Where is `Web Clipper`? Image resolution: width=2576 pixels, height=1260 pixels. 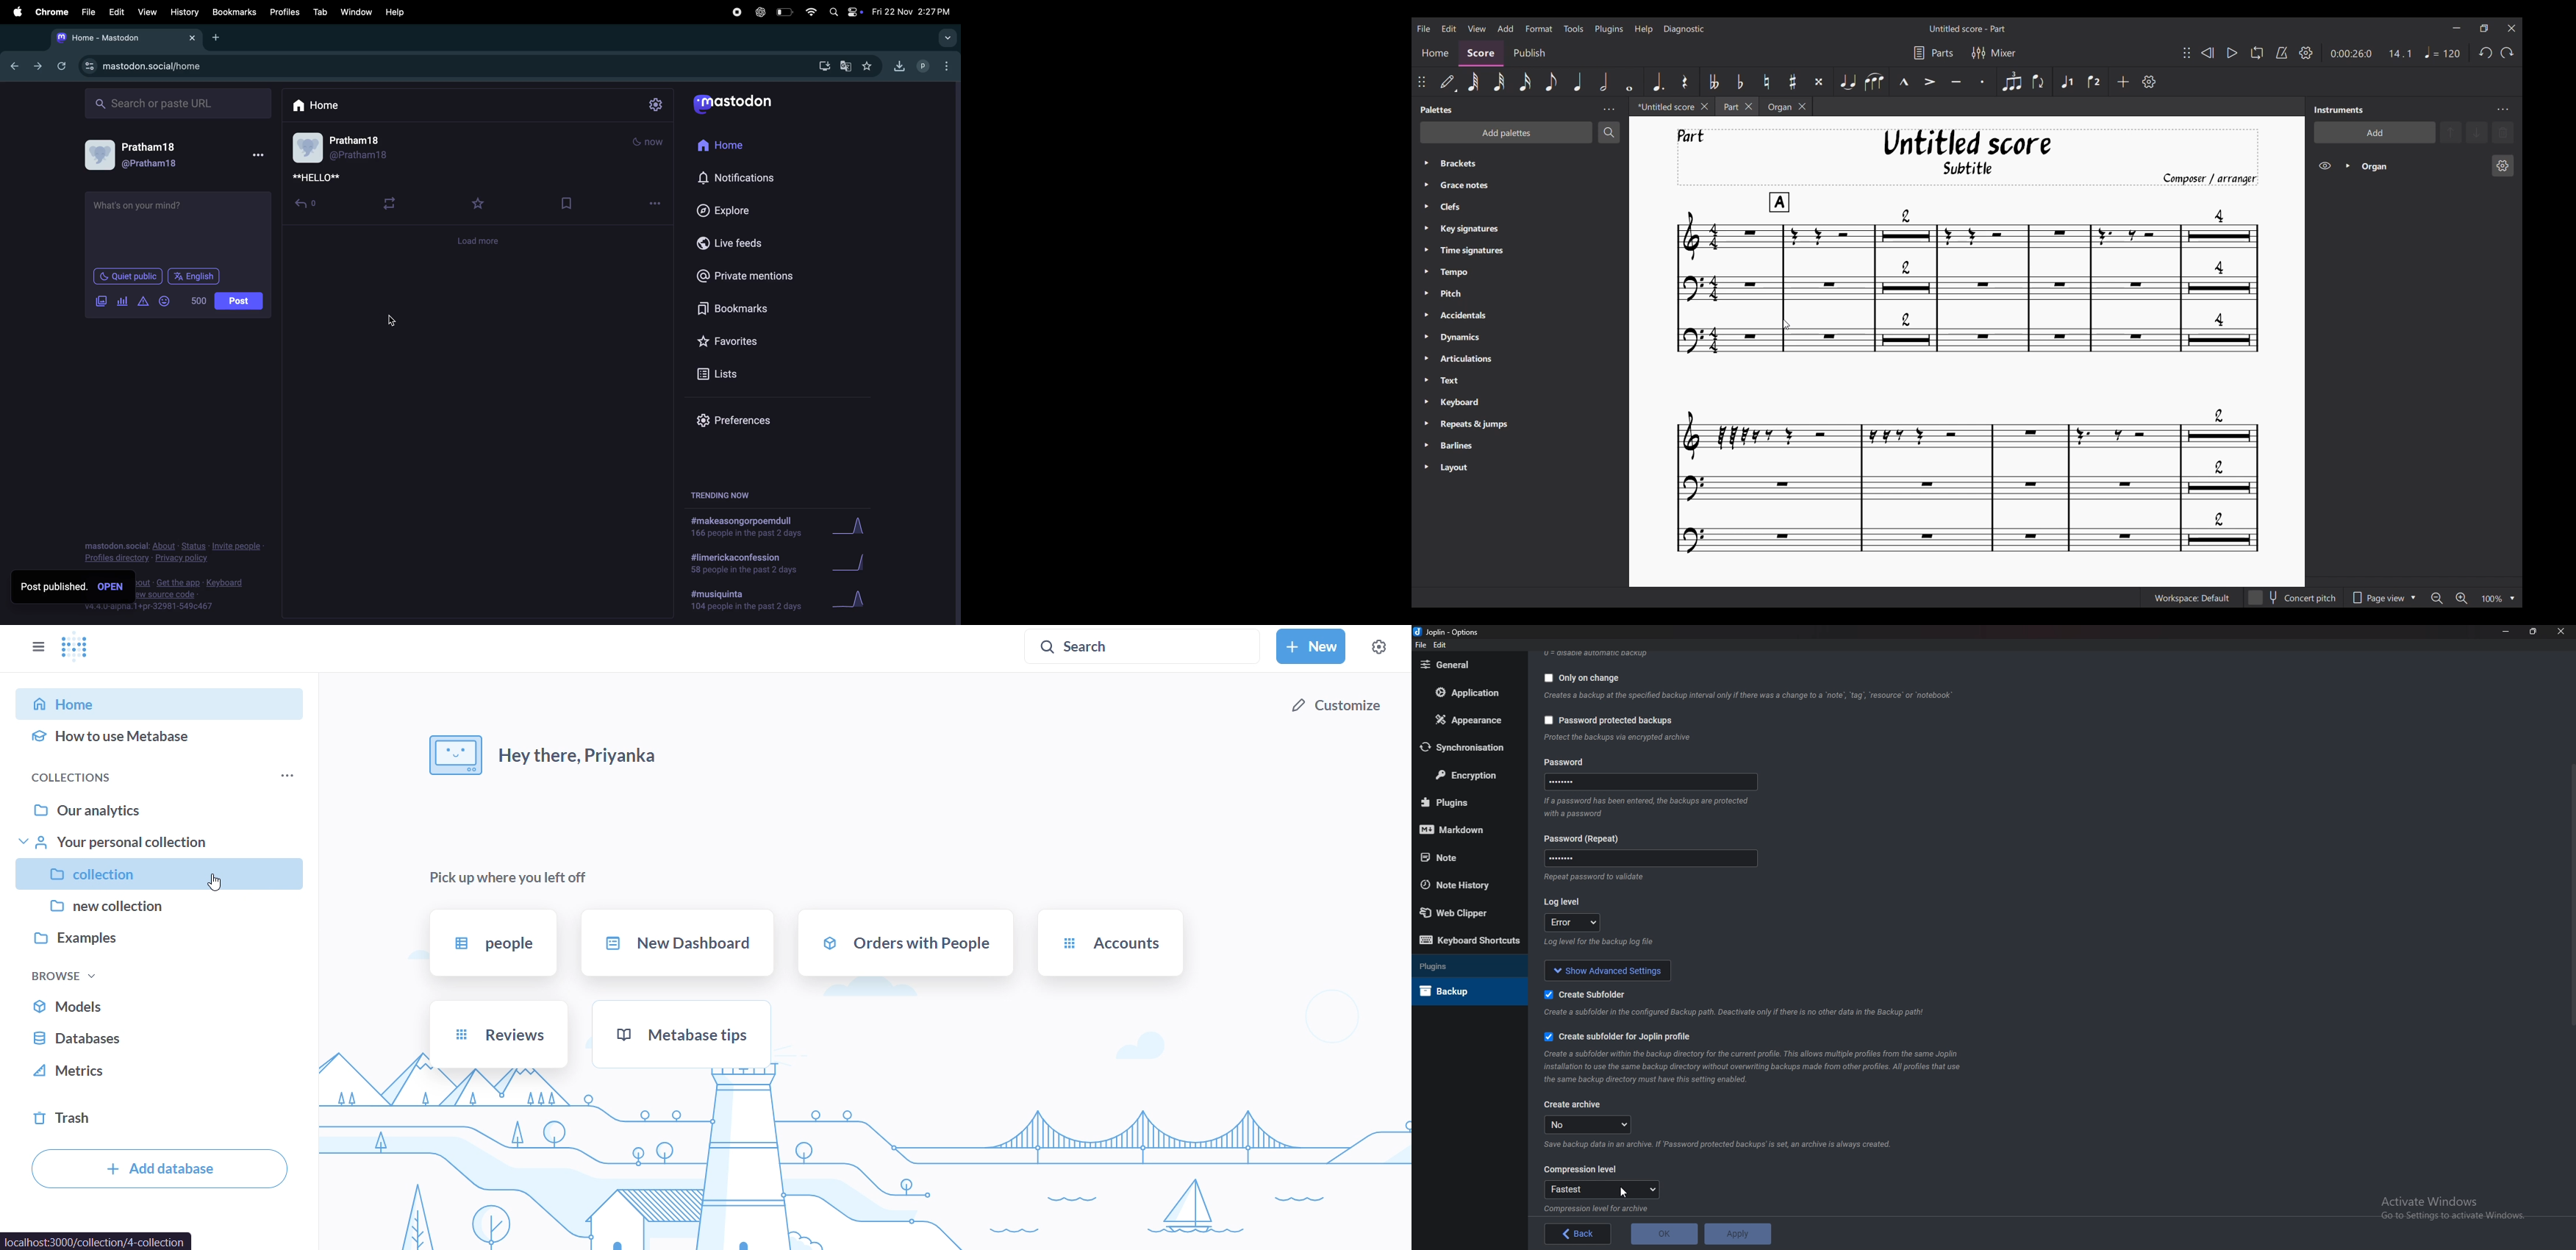 Web Clipper is located at coordinates (1459, 913).